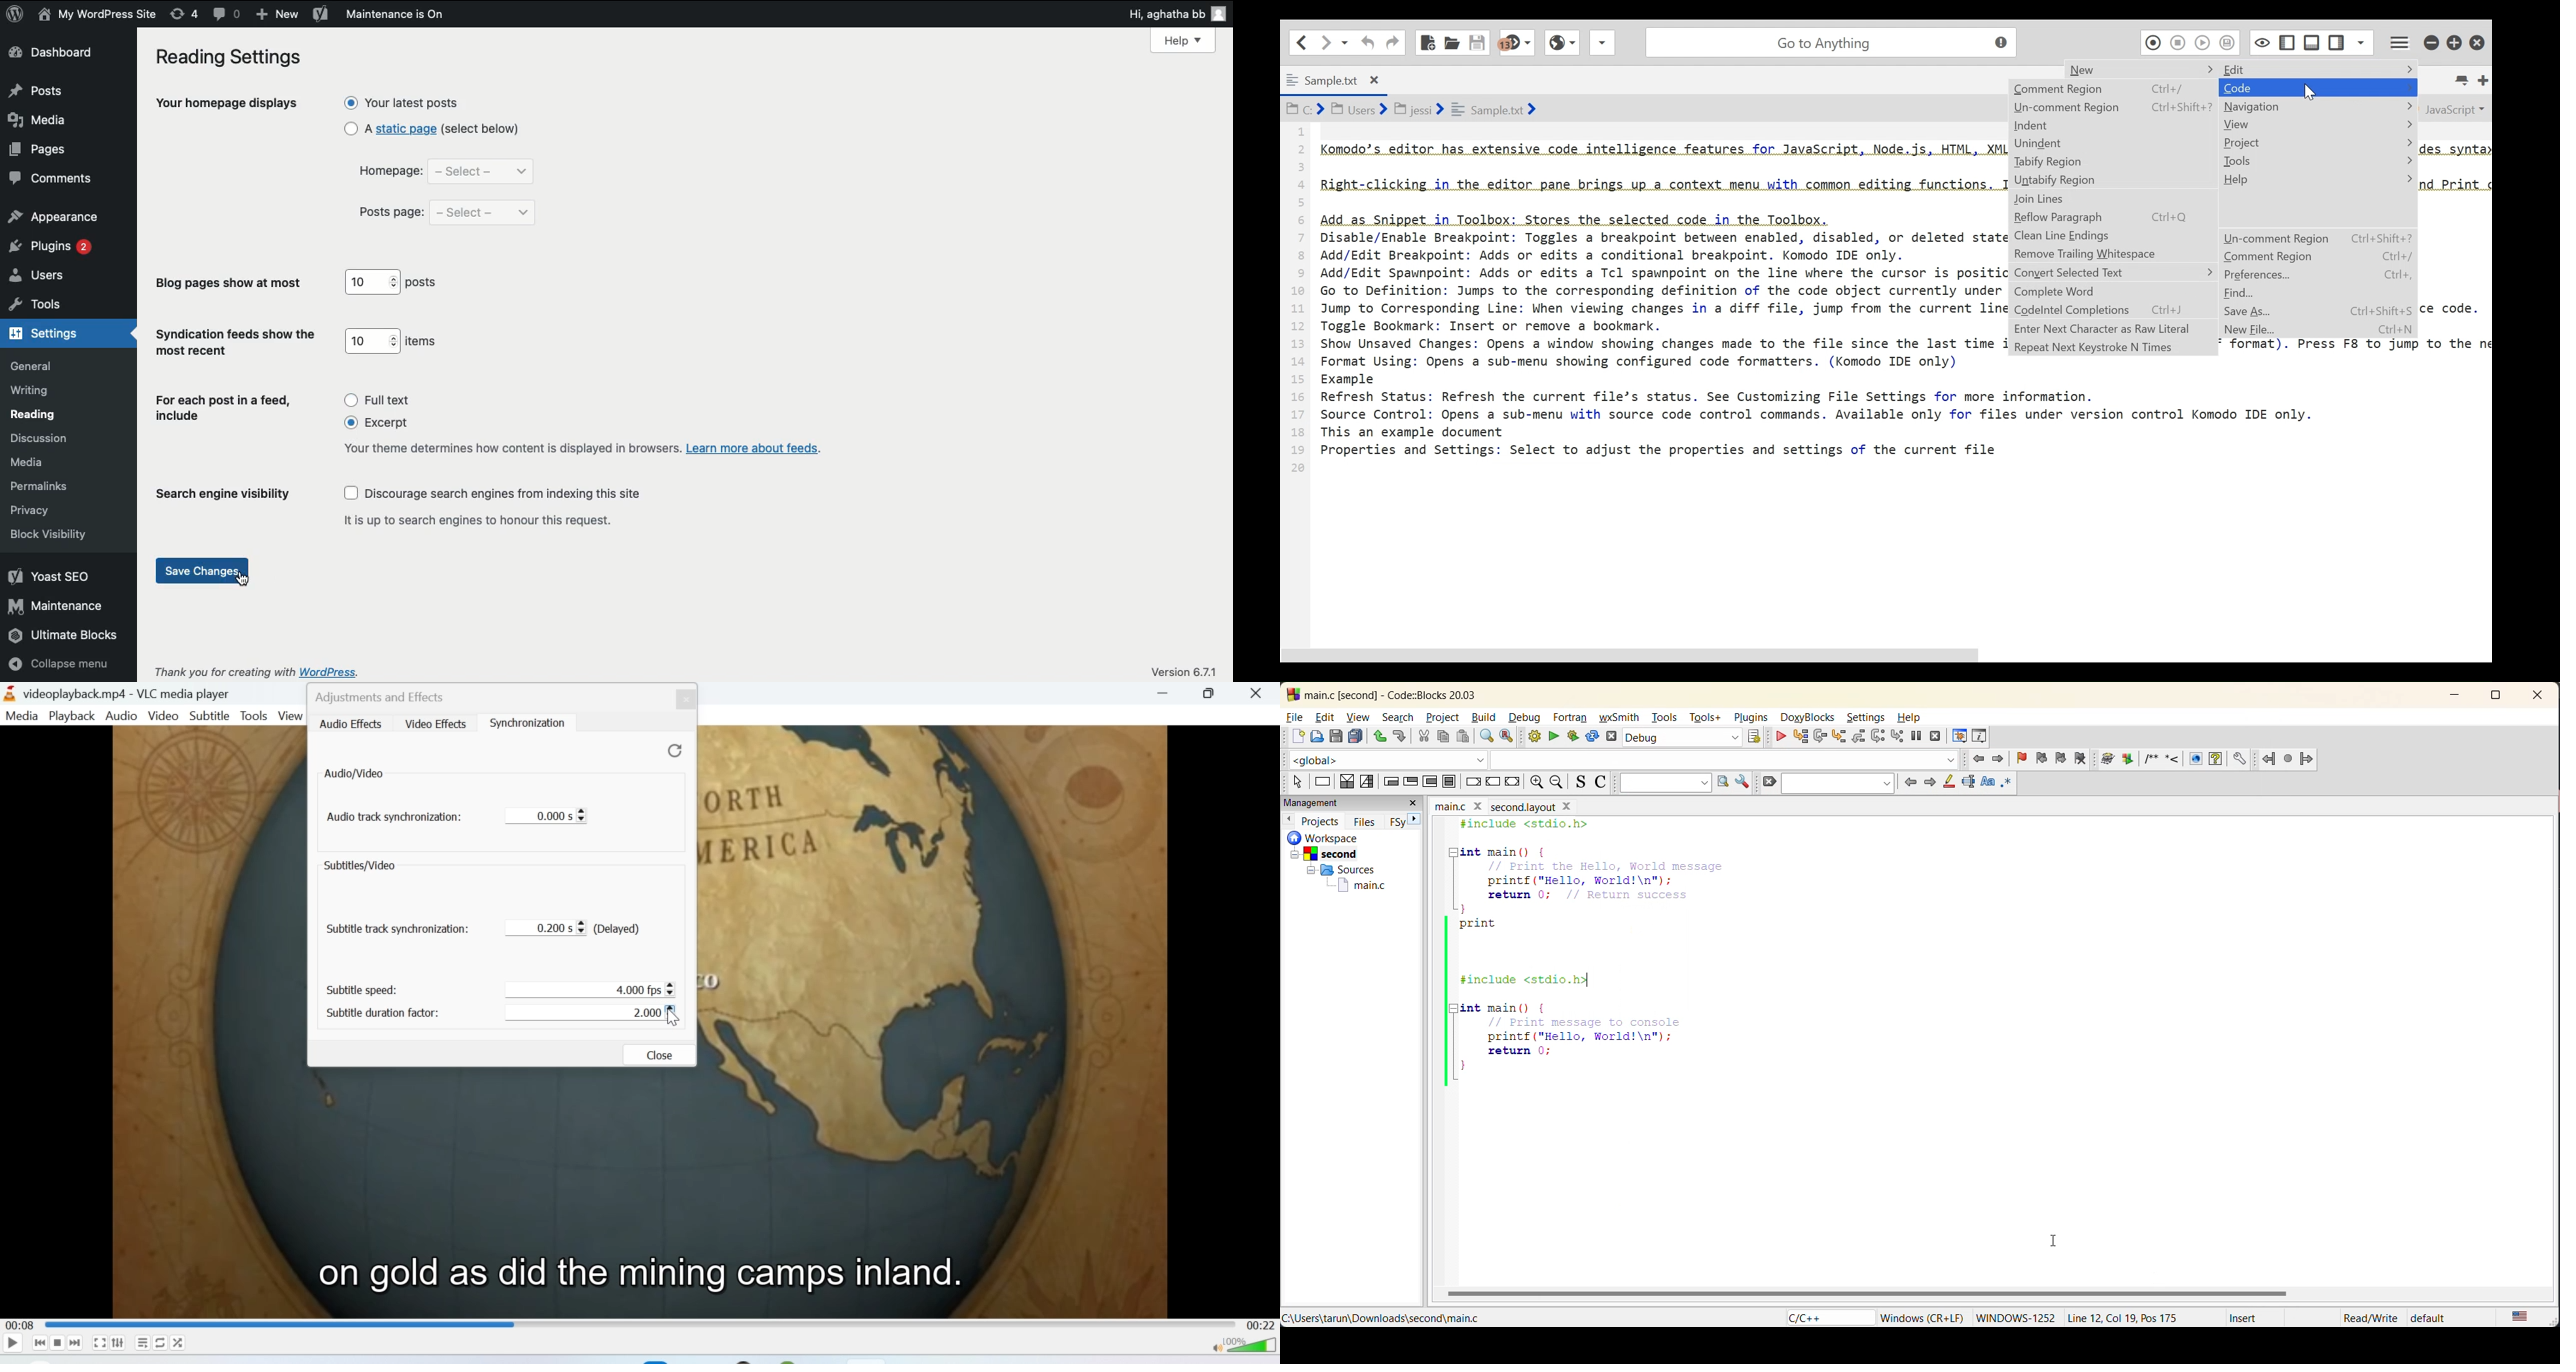 Image resolution: width=2576 pixels, height=1372 pixels. Describe the element at coordinates (1623, 759) in the screenshot. I see `code completion compiler` at that location.